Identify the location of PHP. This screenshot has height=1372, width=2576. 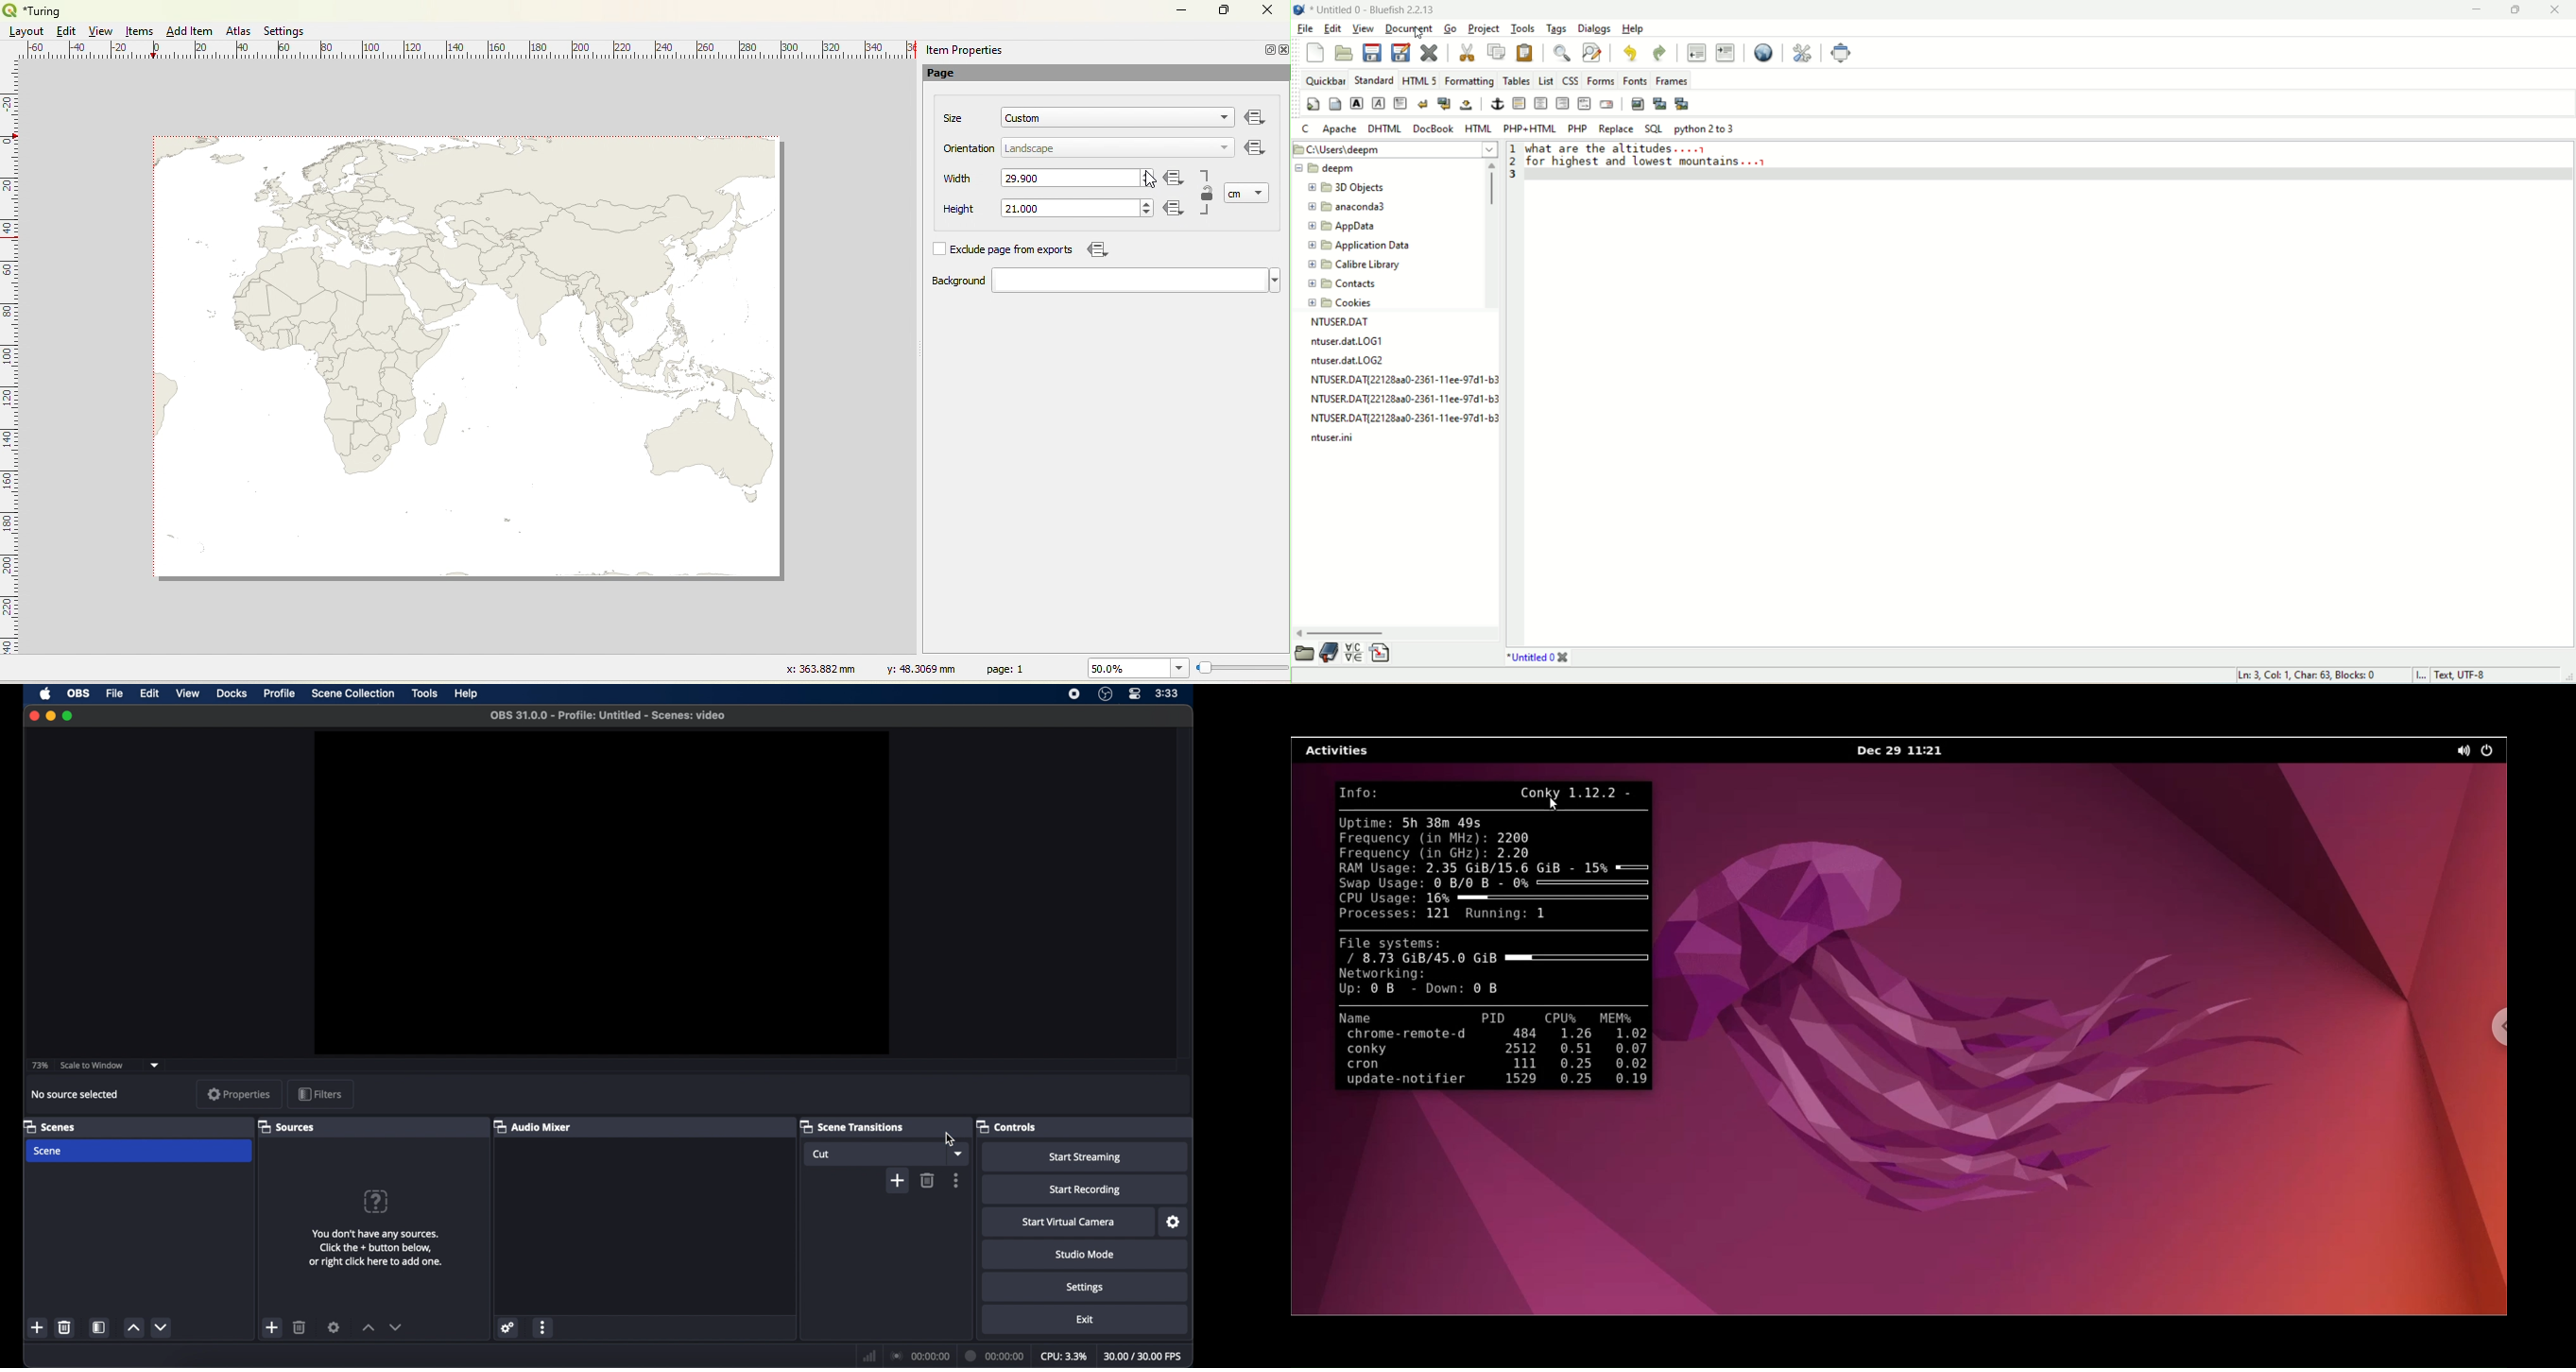
(1577, 128).